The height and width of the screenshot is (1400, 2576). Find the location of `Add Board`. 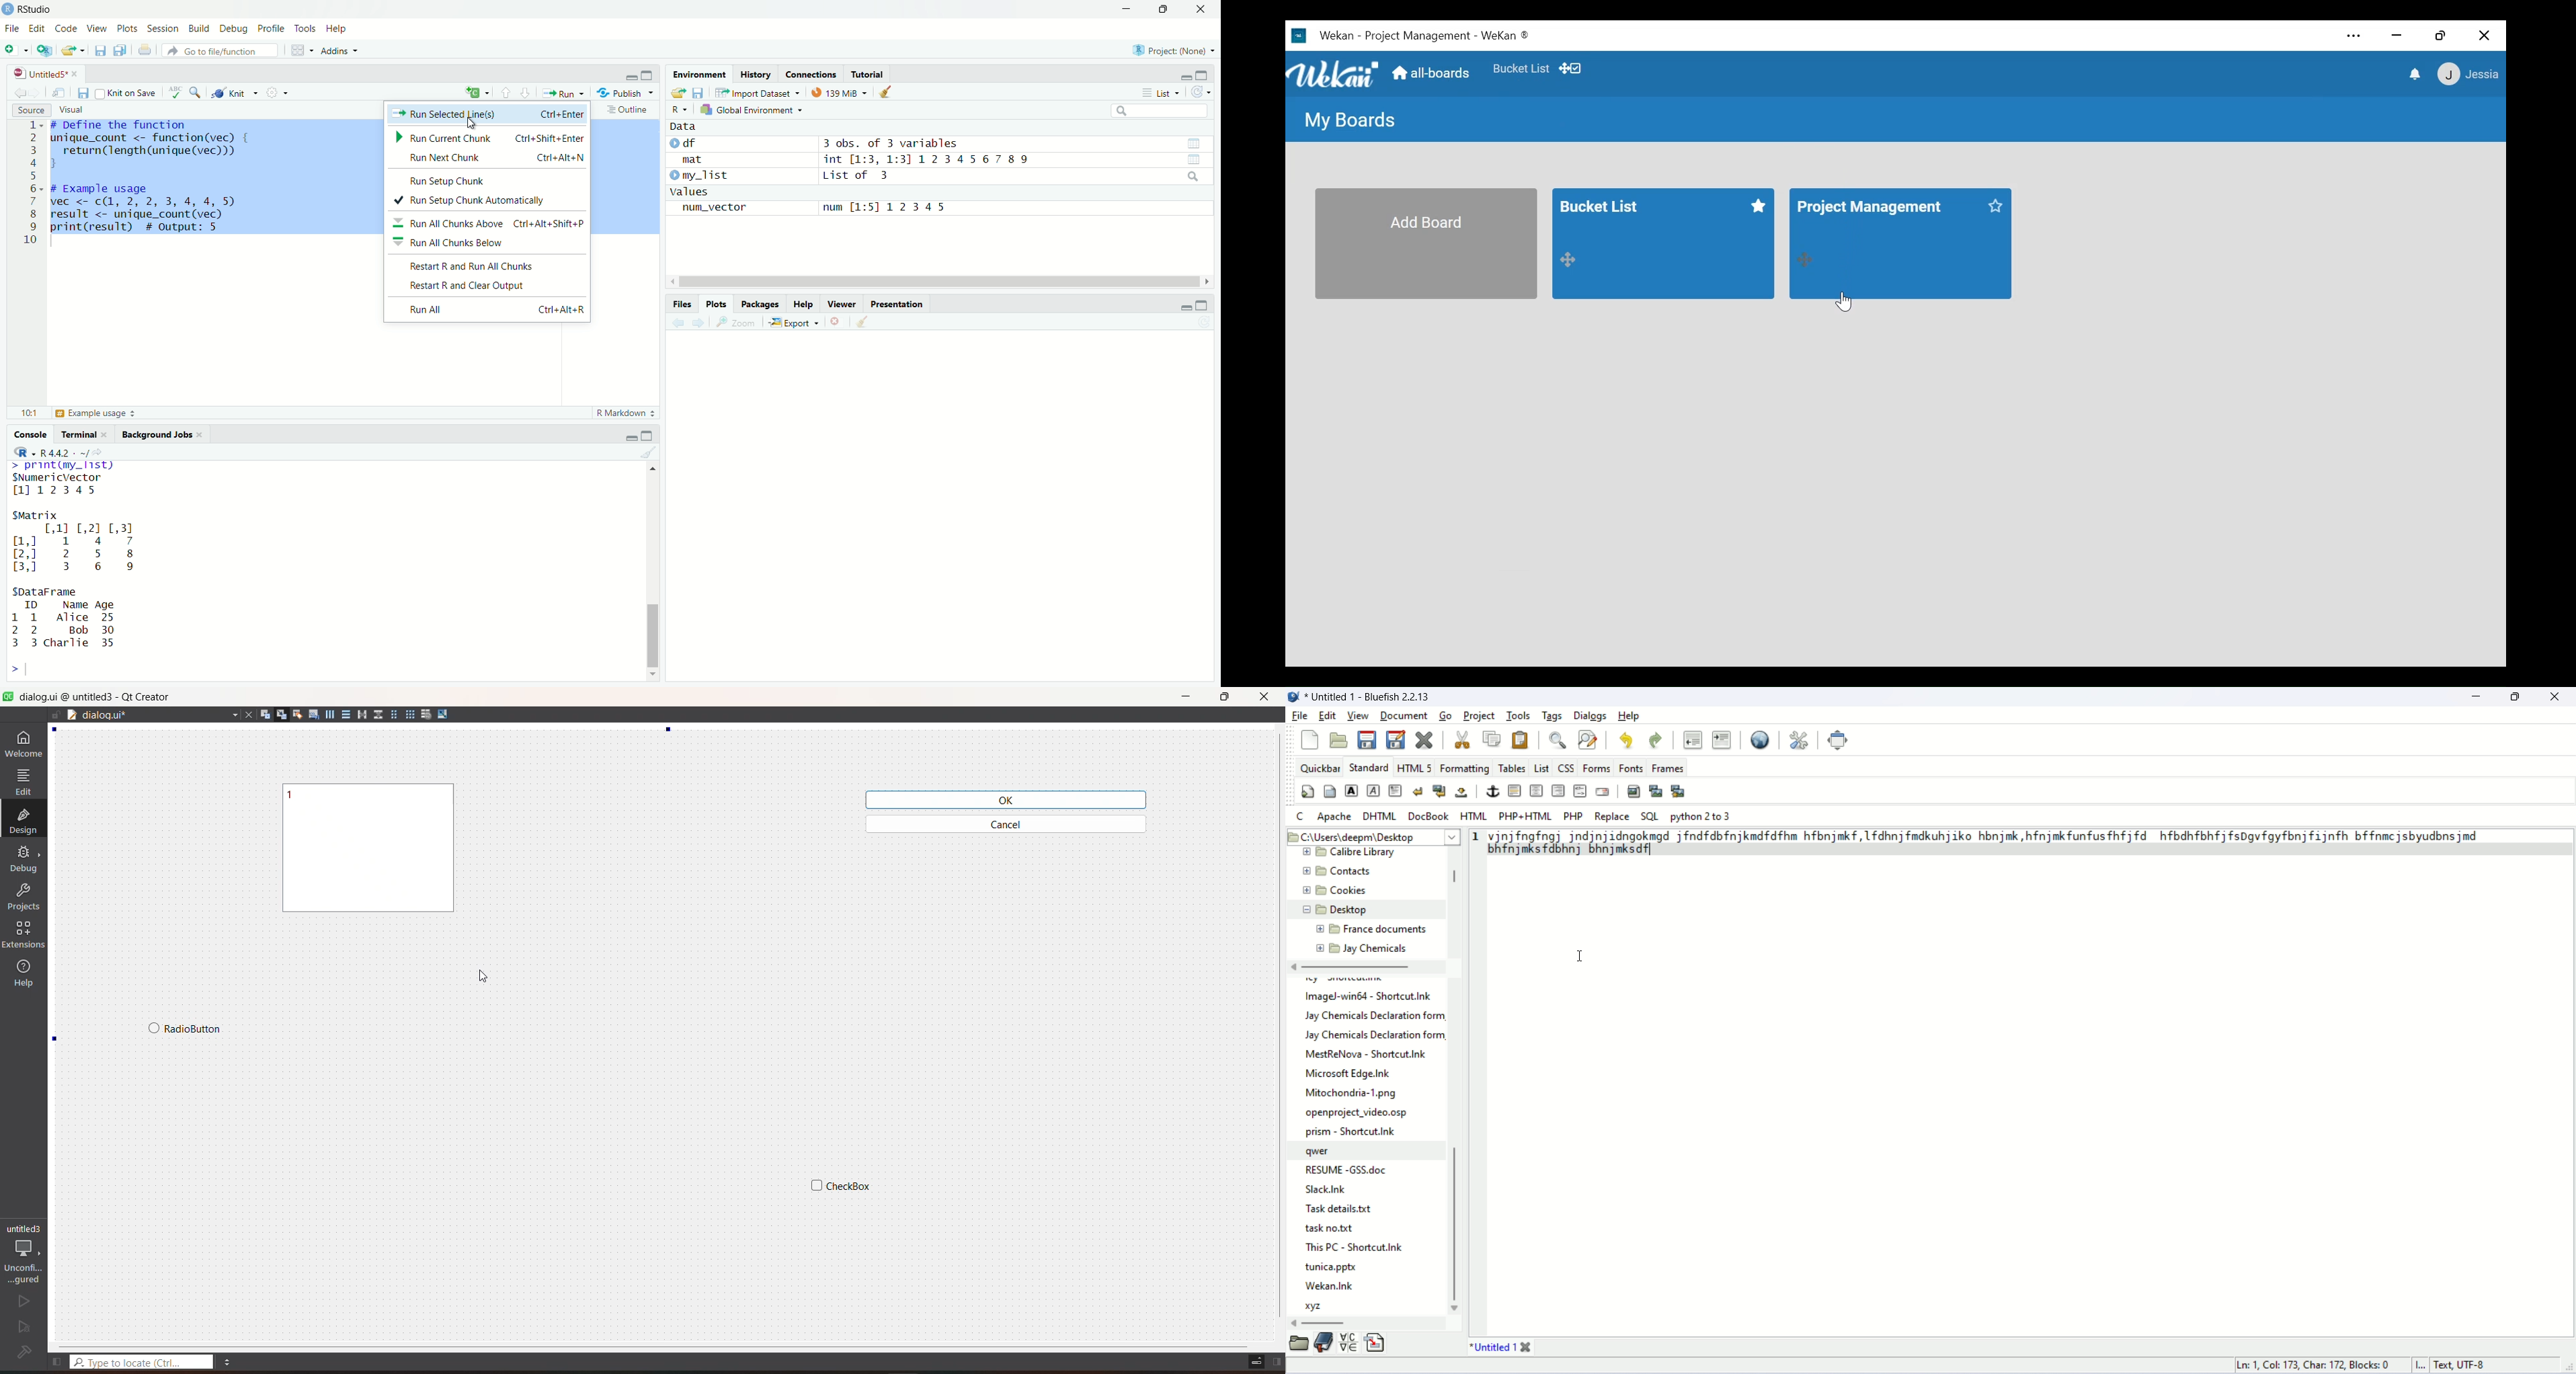

Add Board is located at coordinates (1427, 244).